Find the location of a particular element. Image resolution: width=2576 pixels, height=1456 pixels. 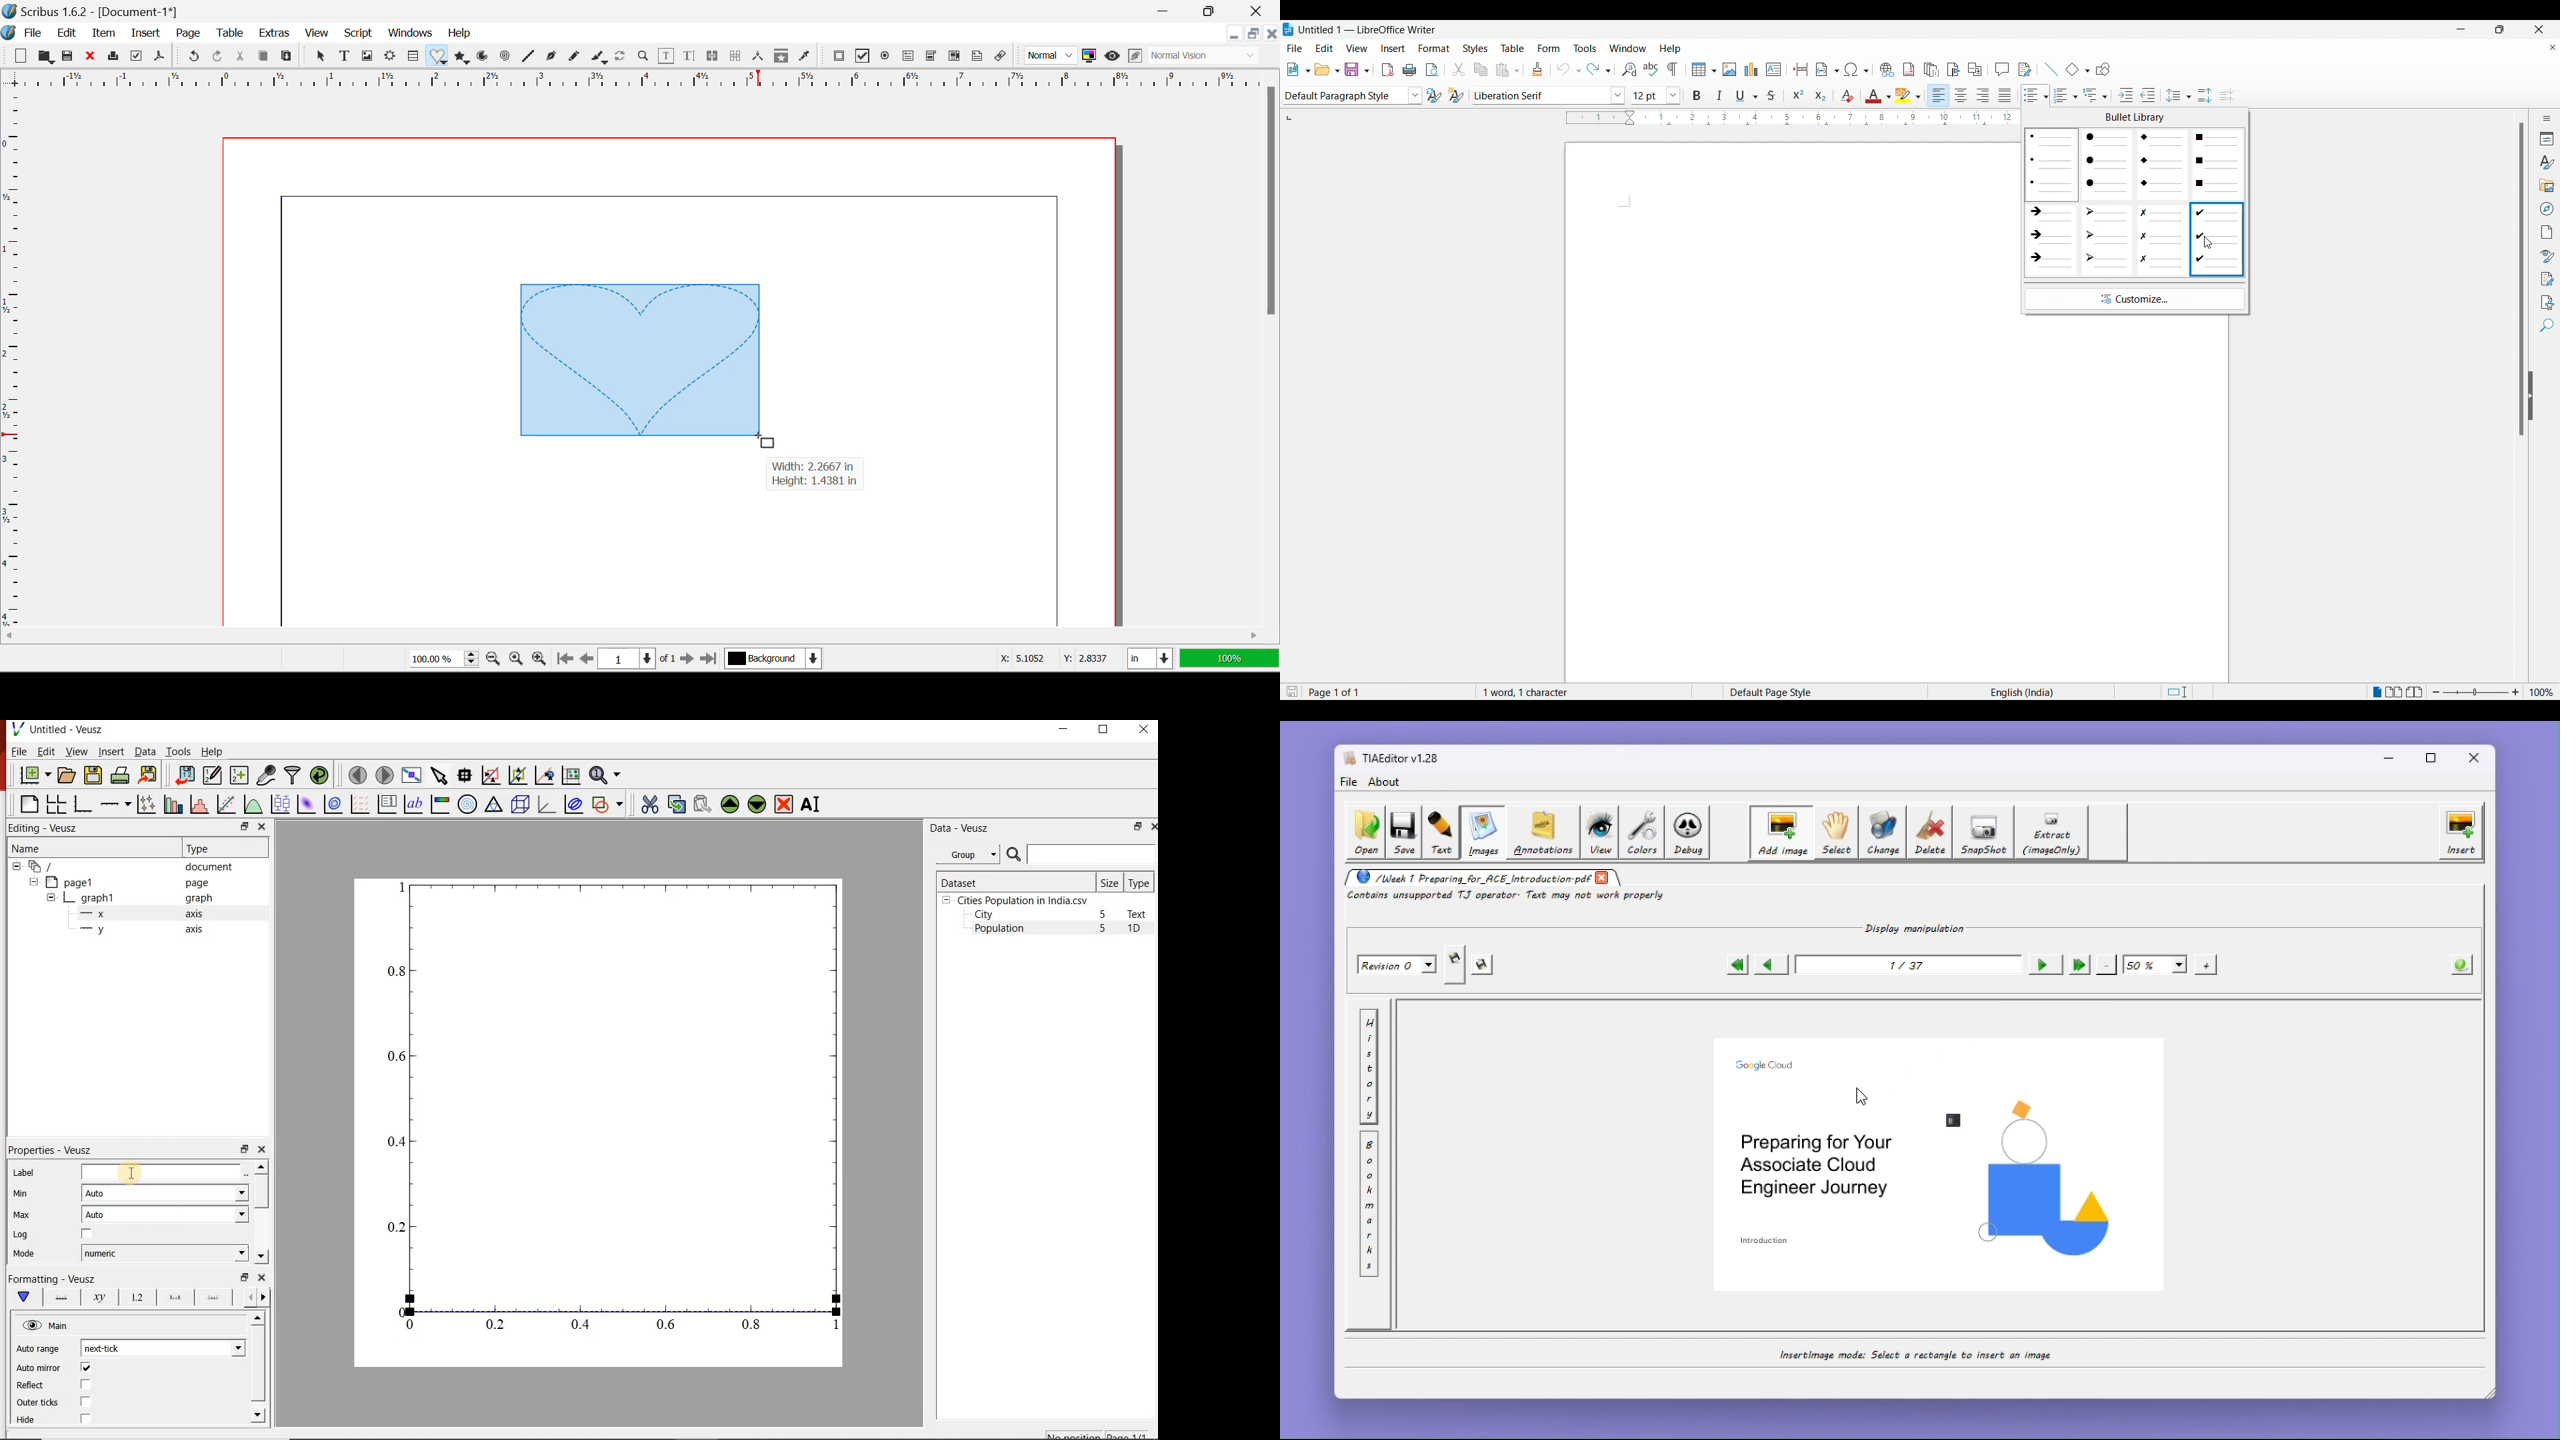

Pdf Text Field is located at coordinates (909, 58).